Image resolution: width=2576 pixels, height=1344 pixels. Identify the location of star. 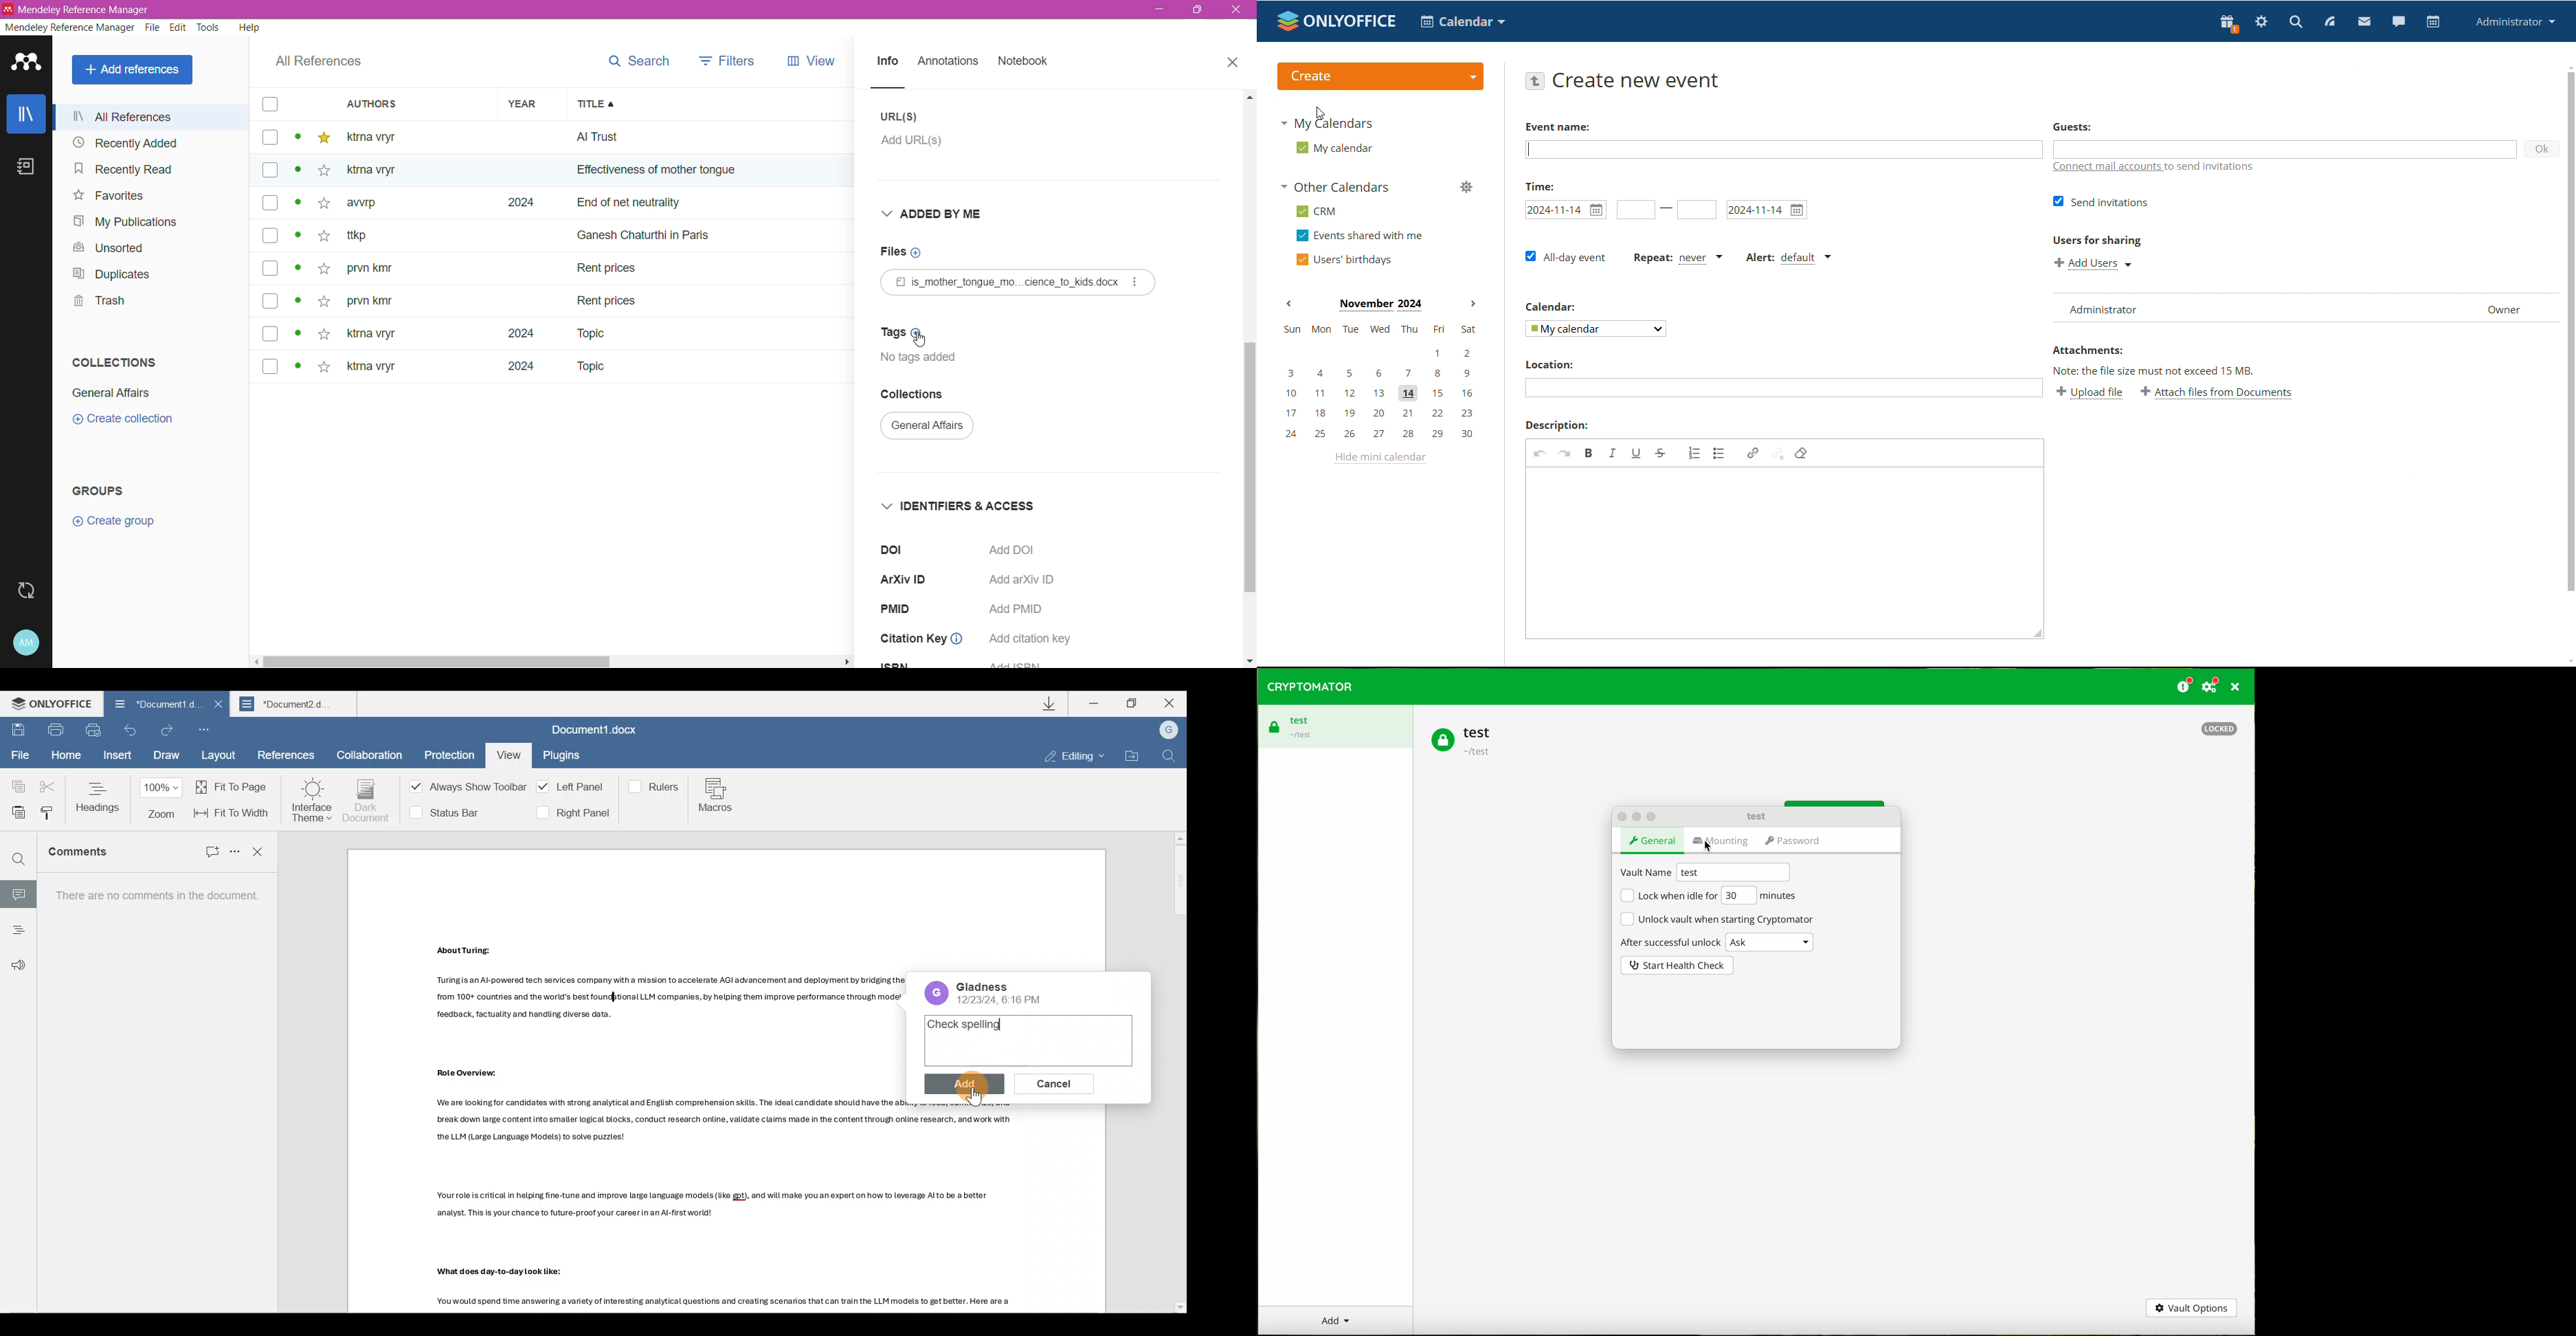
(323, 369).